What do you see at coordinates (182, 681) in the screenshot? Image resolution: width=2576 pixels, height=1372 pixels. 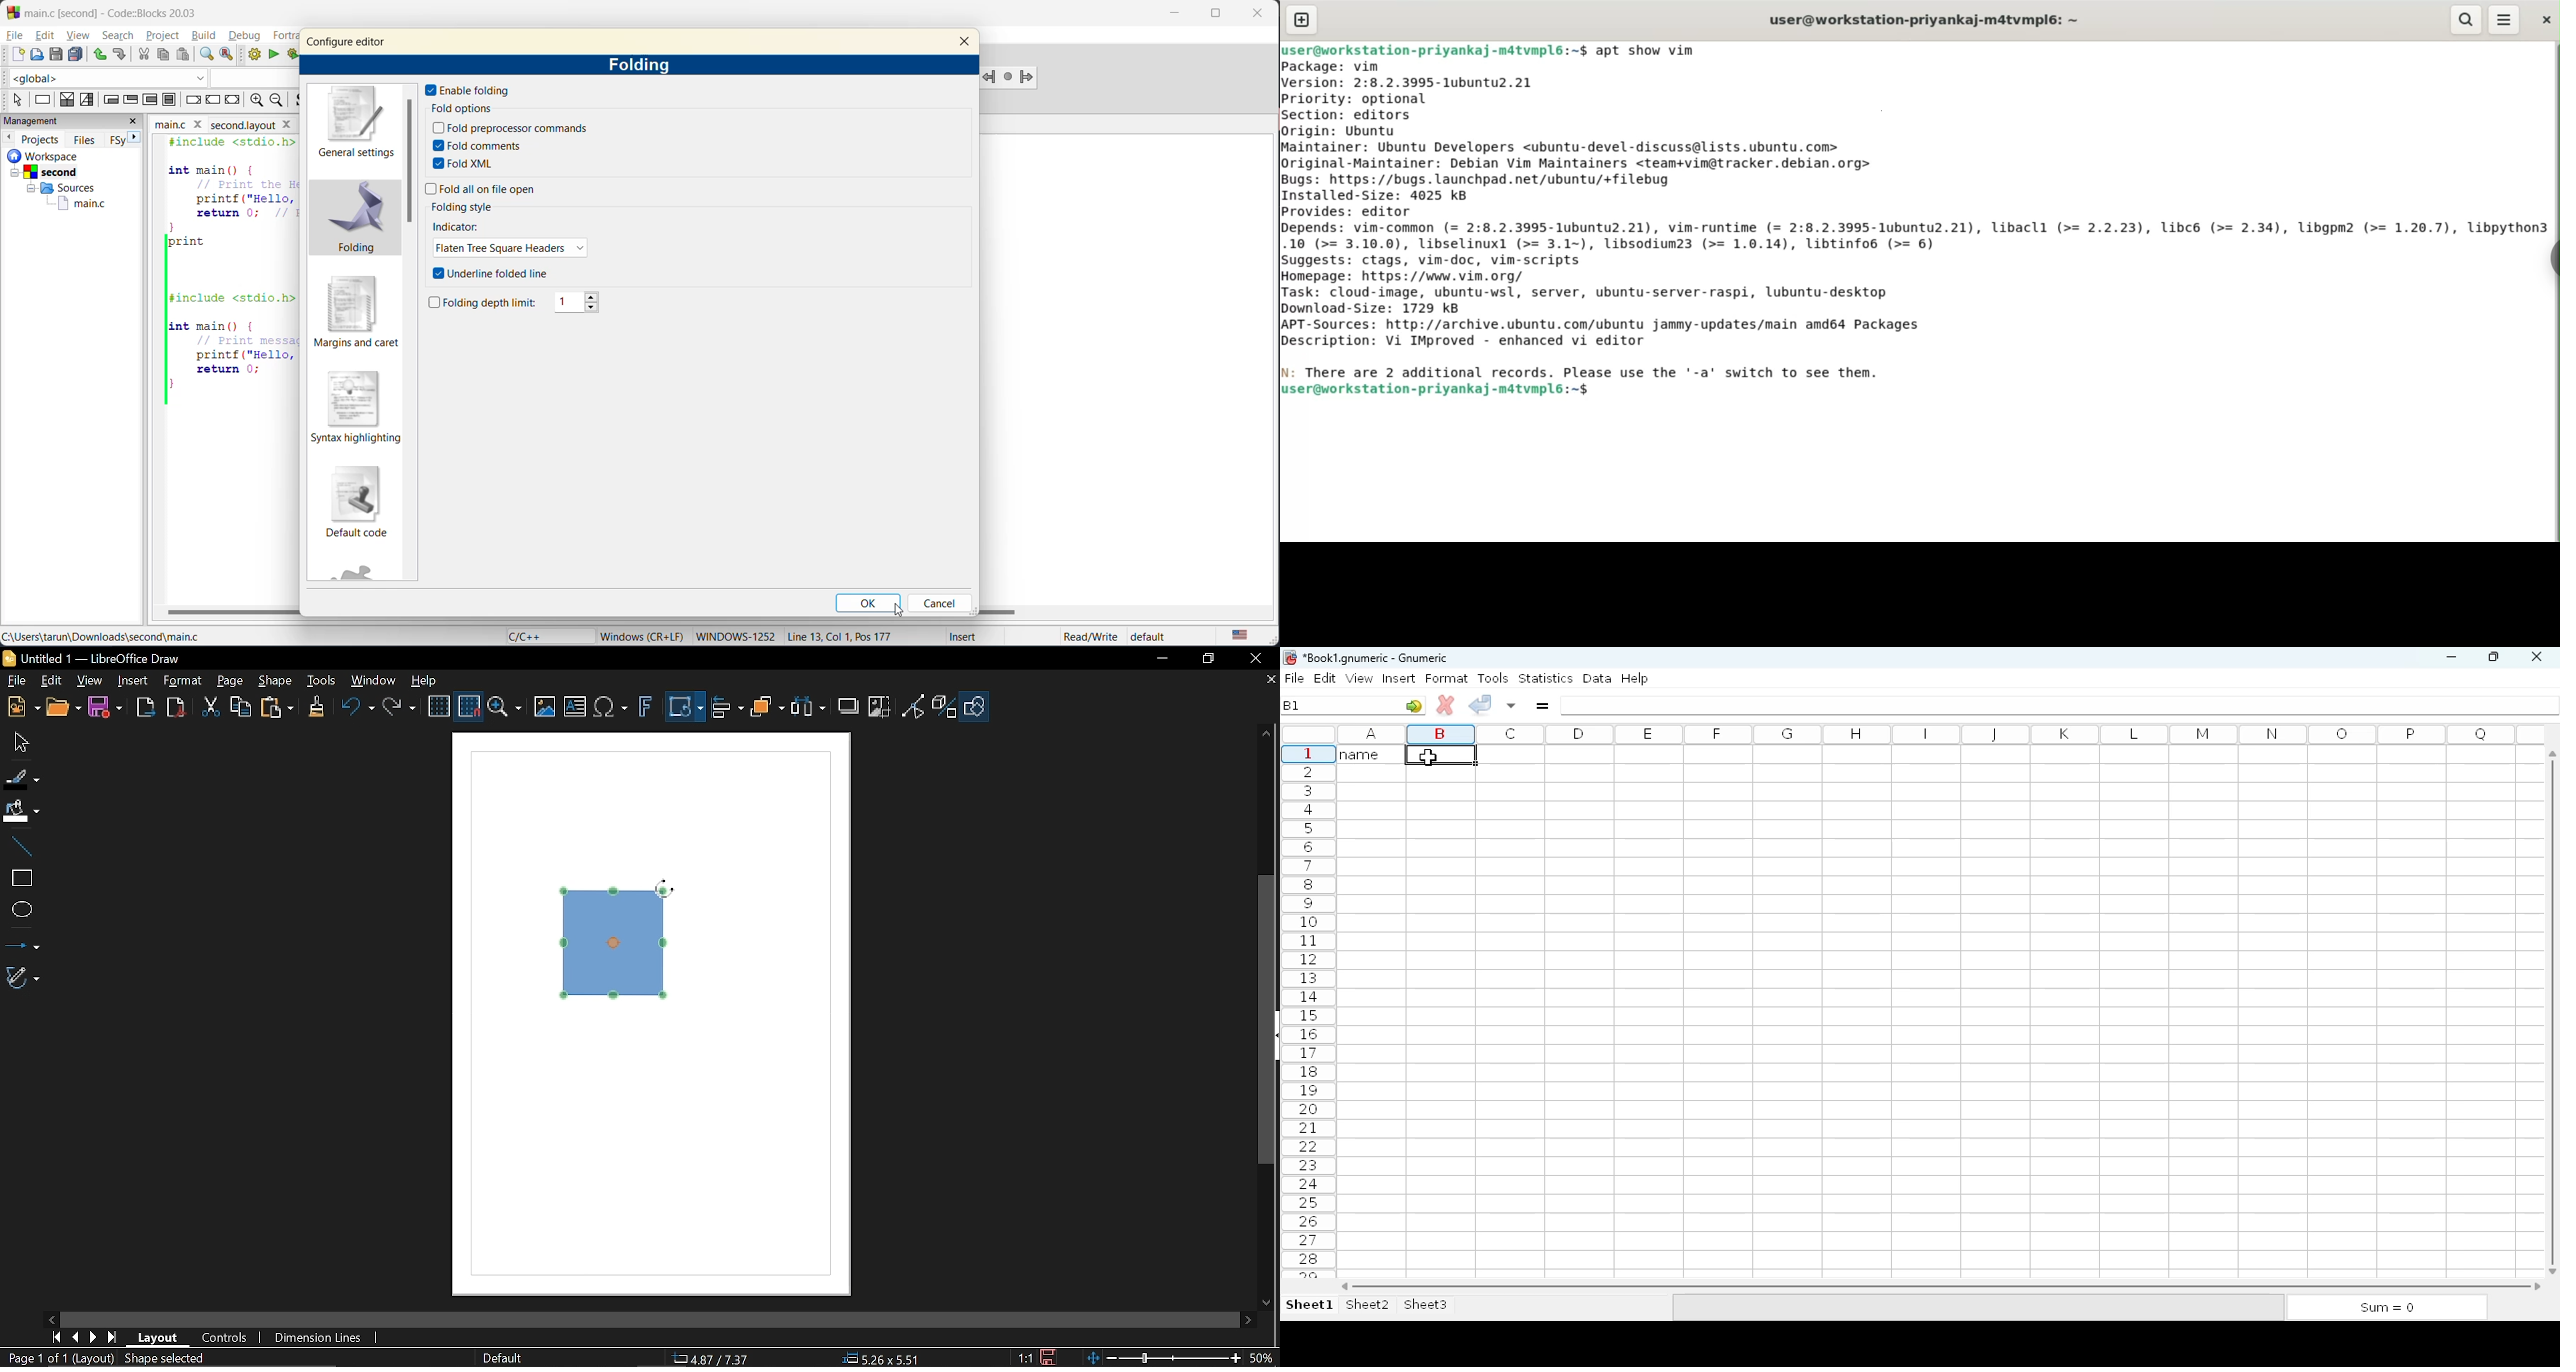 I see `Format` at bounding box center [182, 681].